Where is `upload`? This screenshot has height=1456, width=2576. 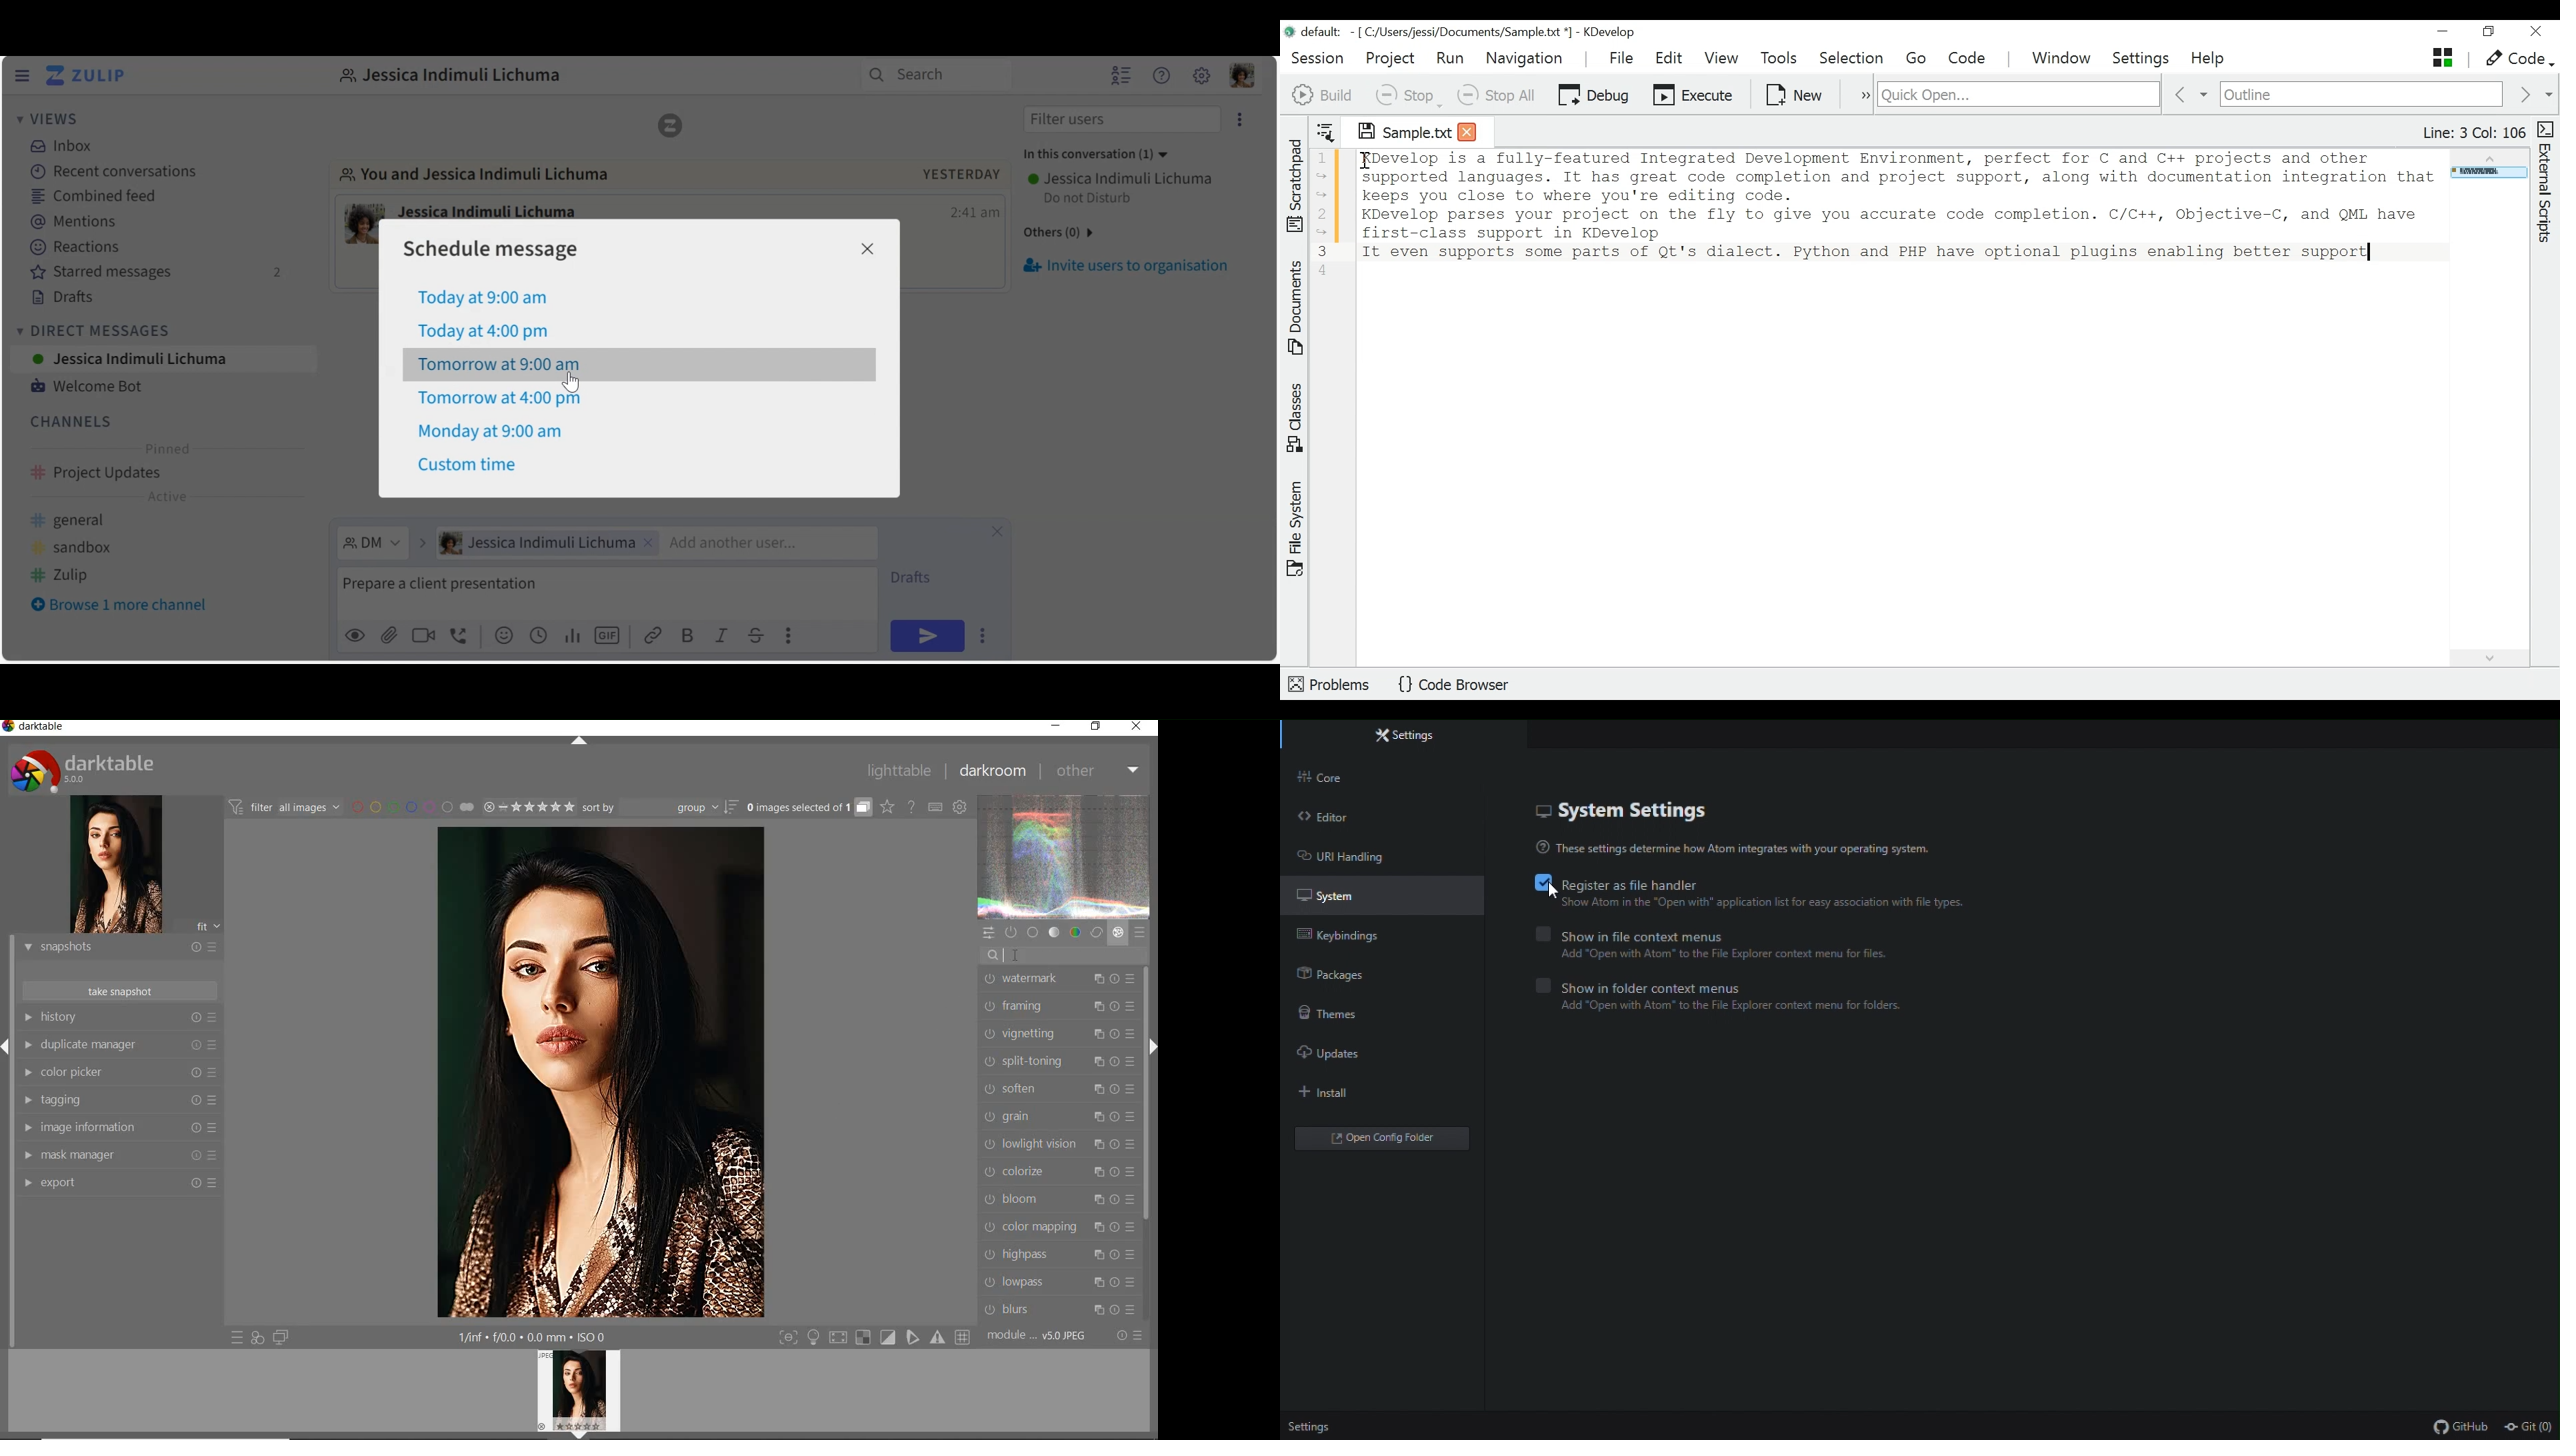
upload is located at coordinates (389, 637).